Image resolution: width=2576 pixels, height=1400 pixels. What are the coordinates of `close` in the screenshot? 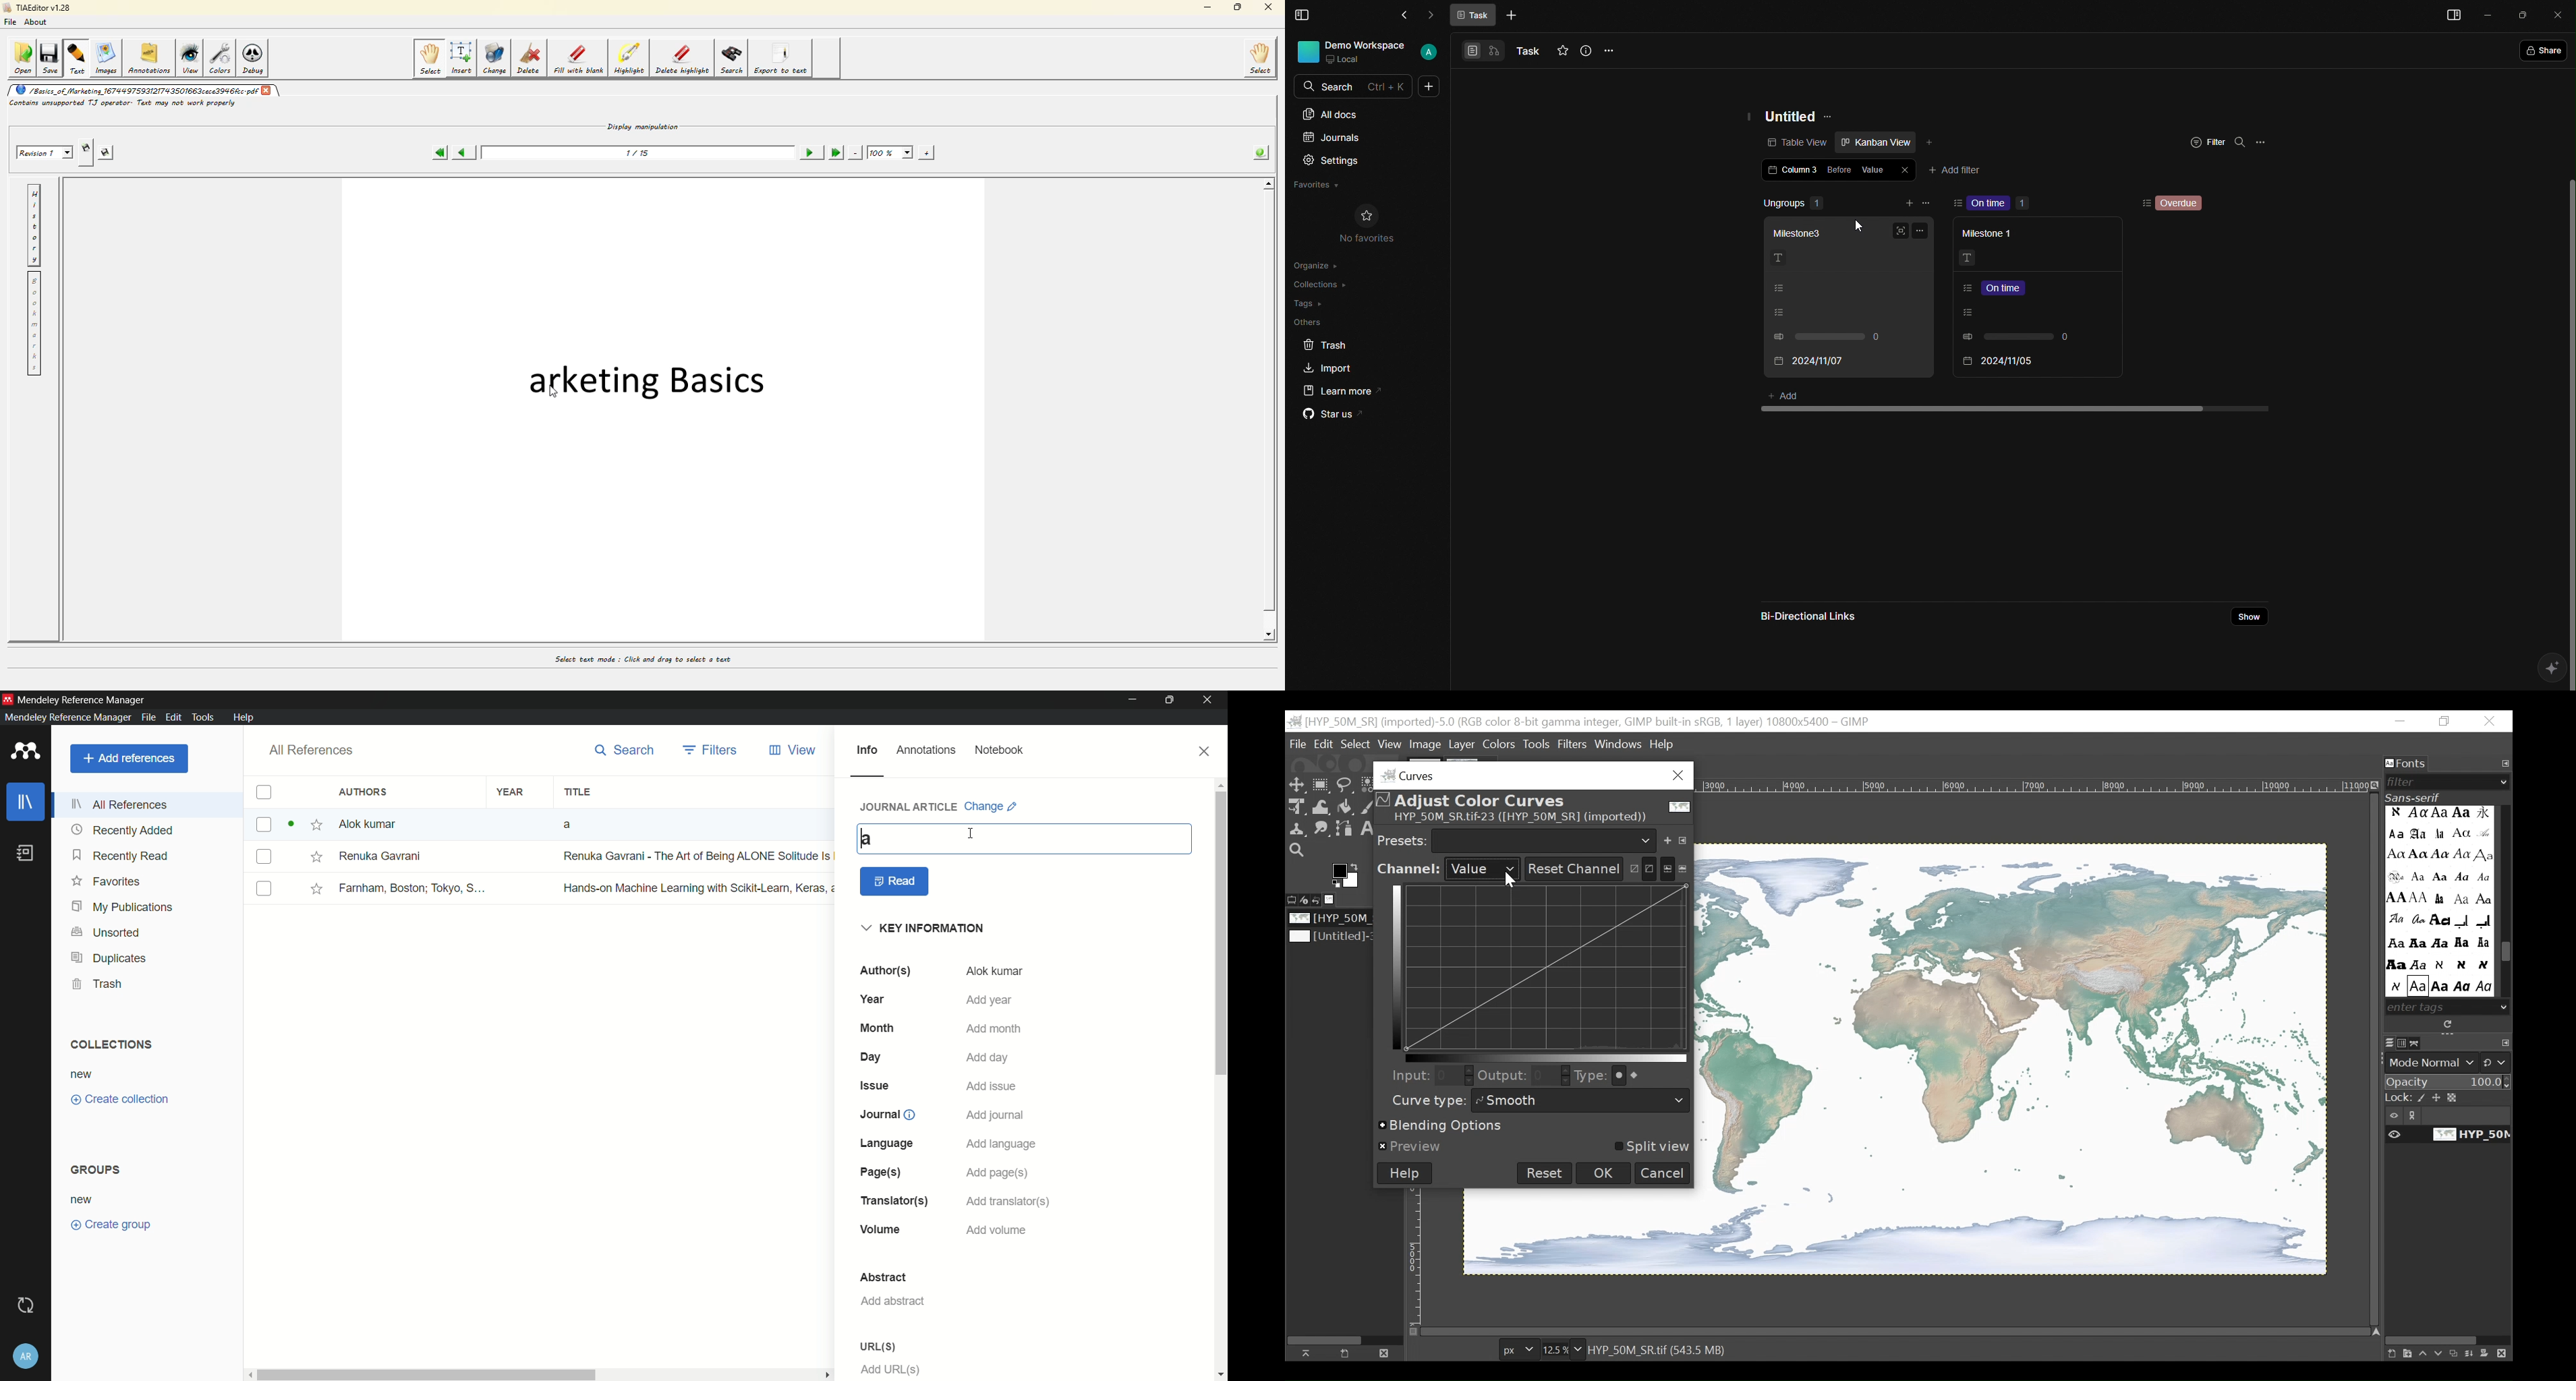 It's located at (1206, 751).